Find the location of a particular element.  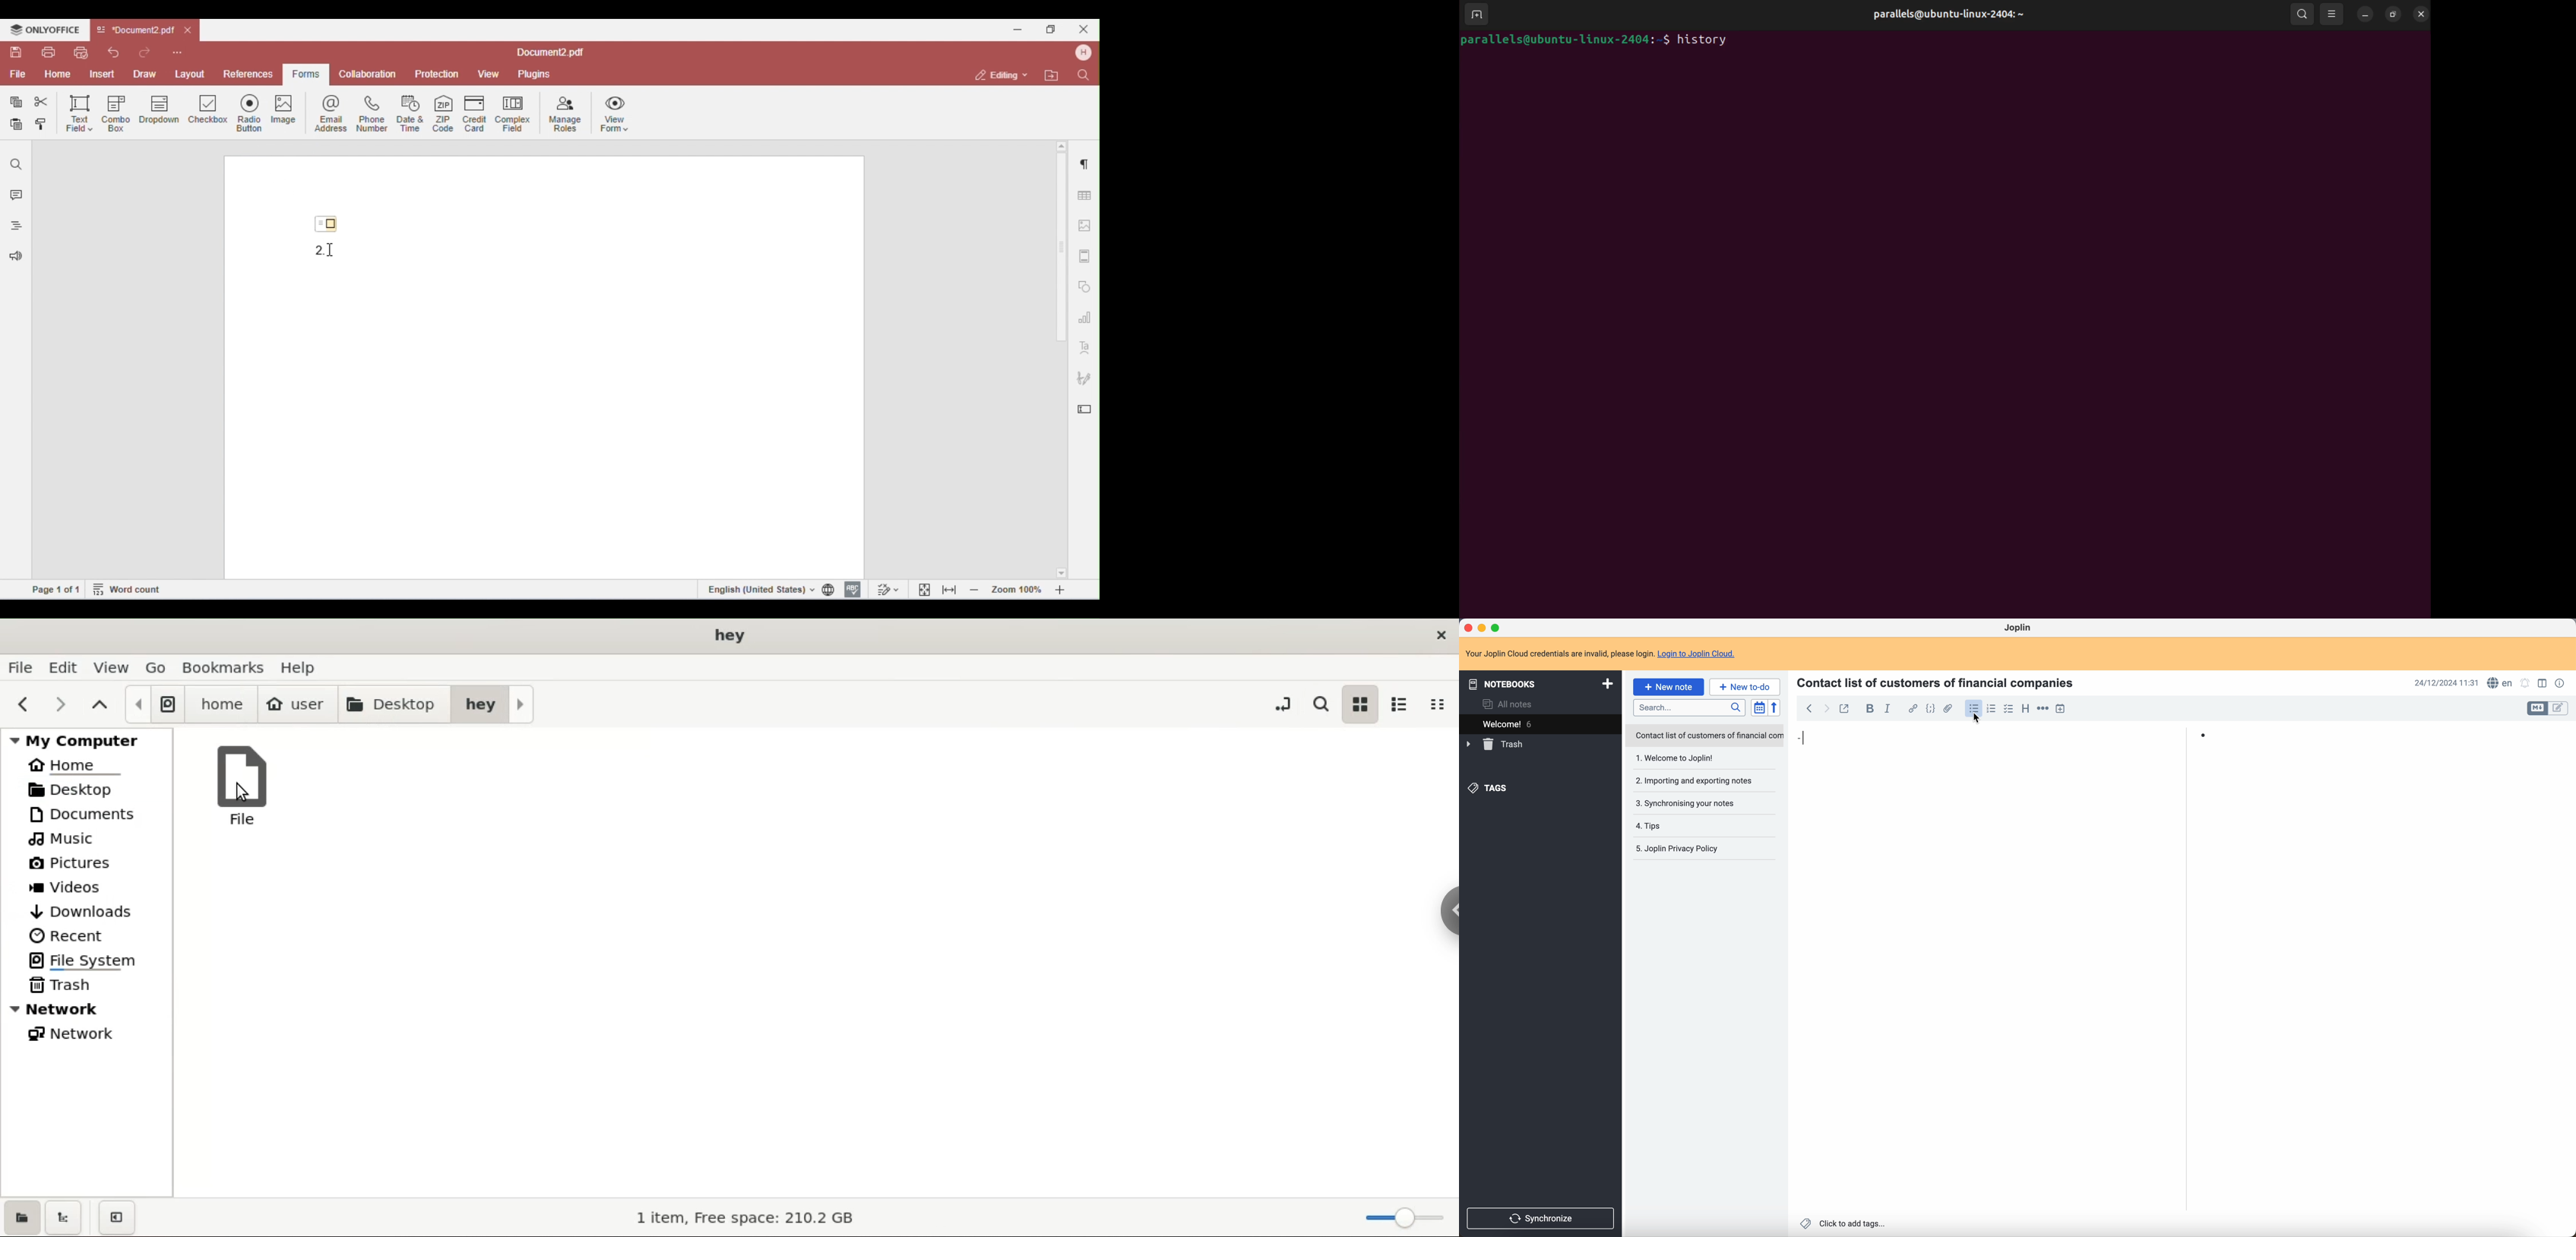

Contact list of customers of financial com is located at coordinates (1708, 736).